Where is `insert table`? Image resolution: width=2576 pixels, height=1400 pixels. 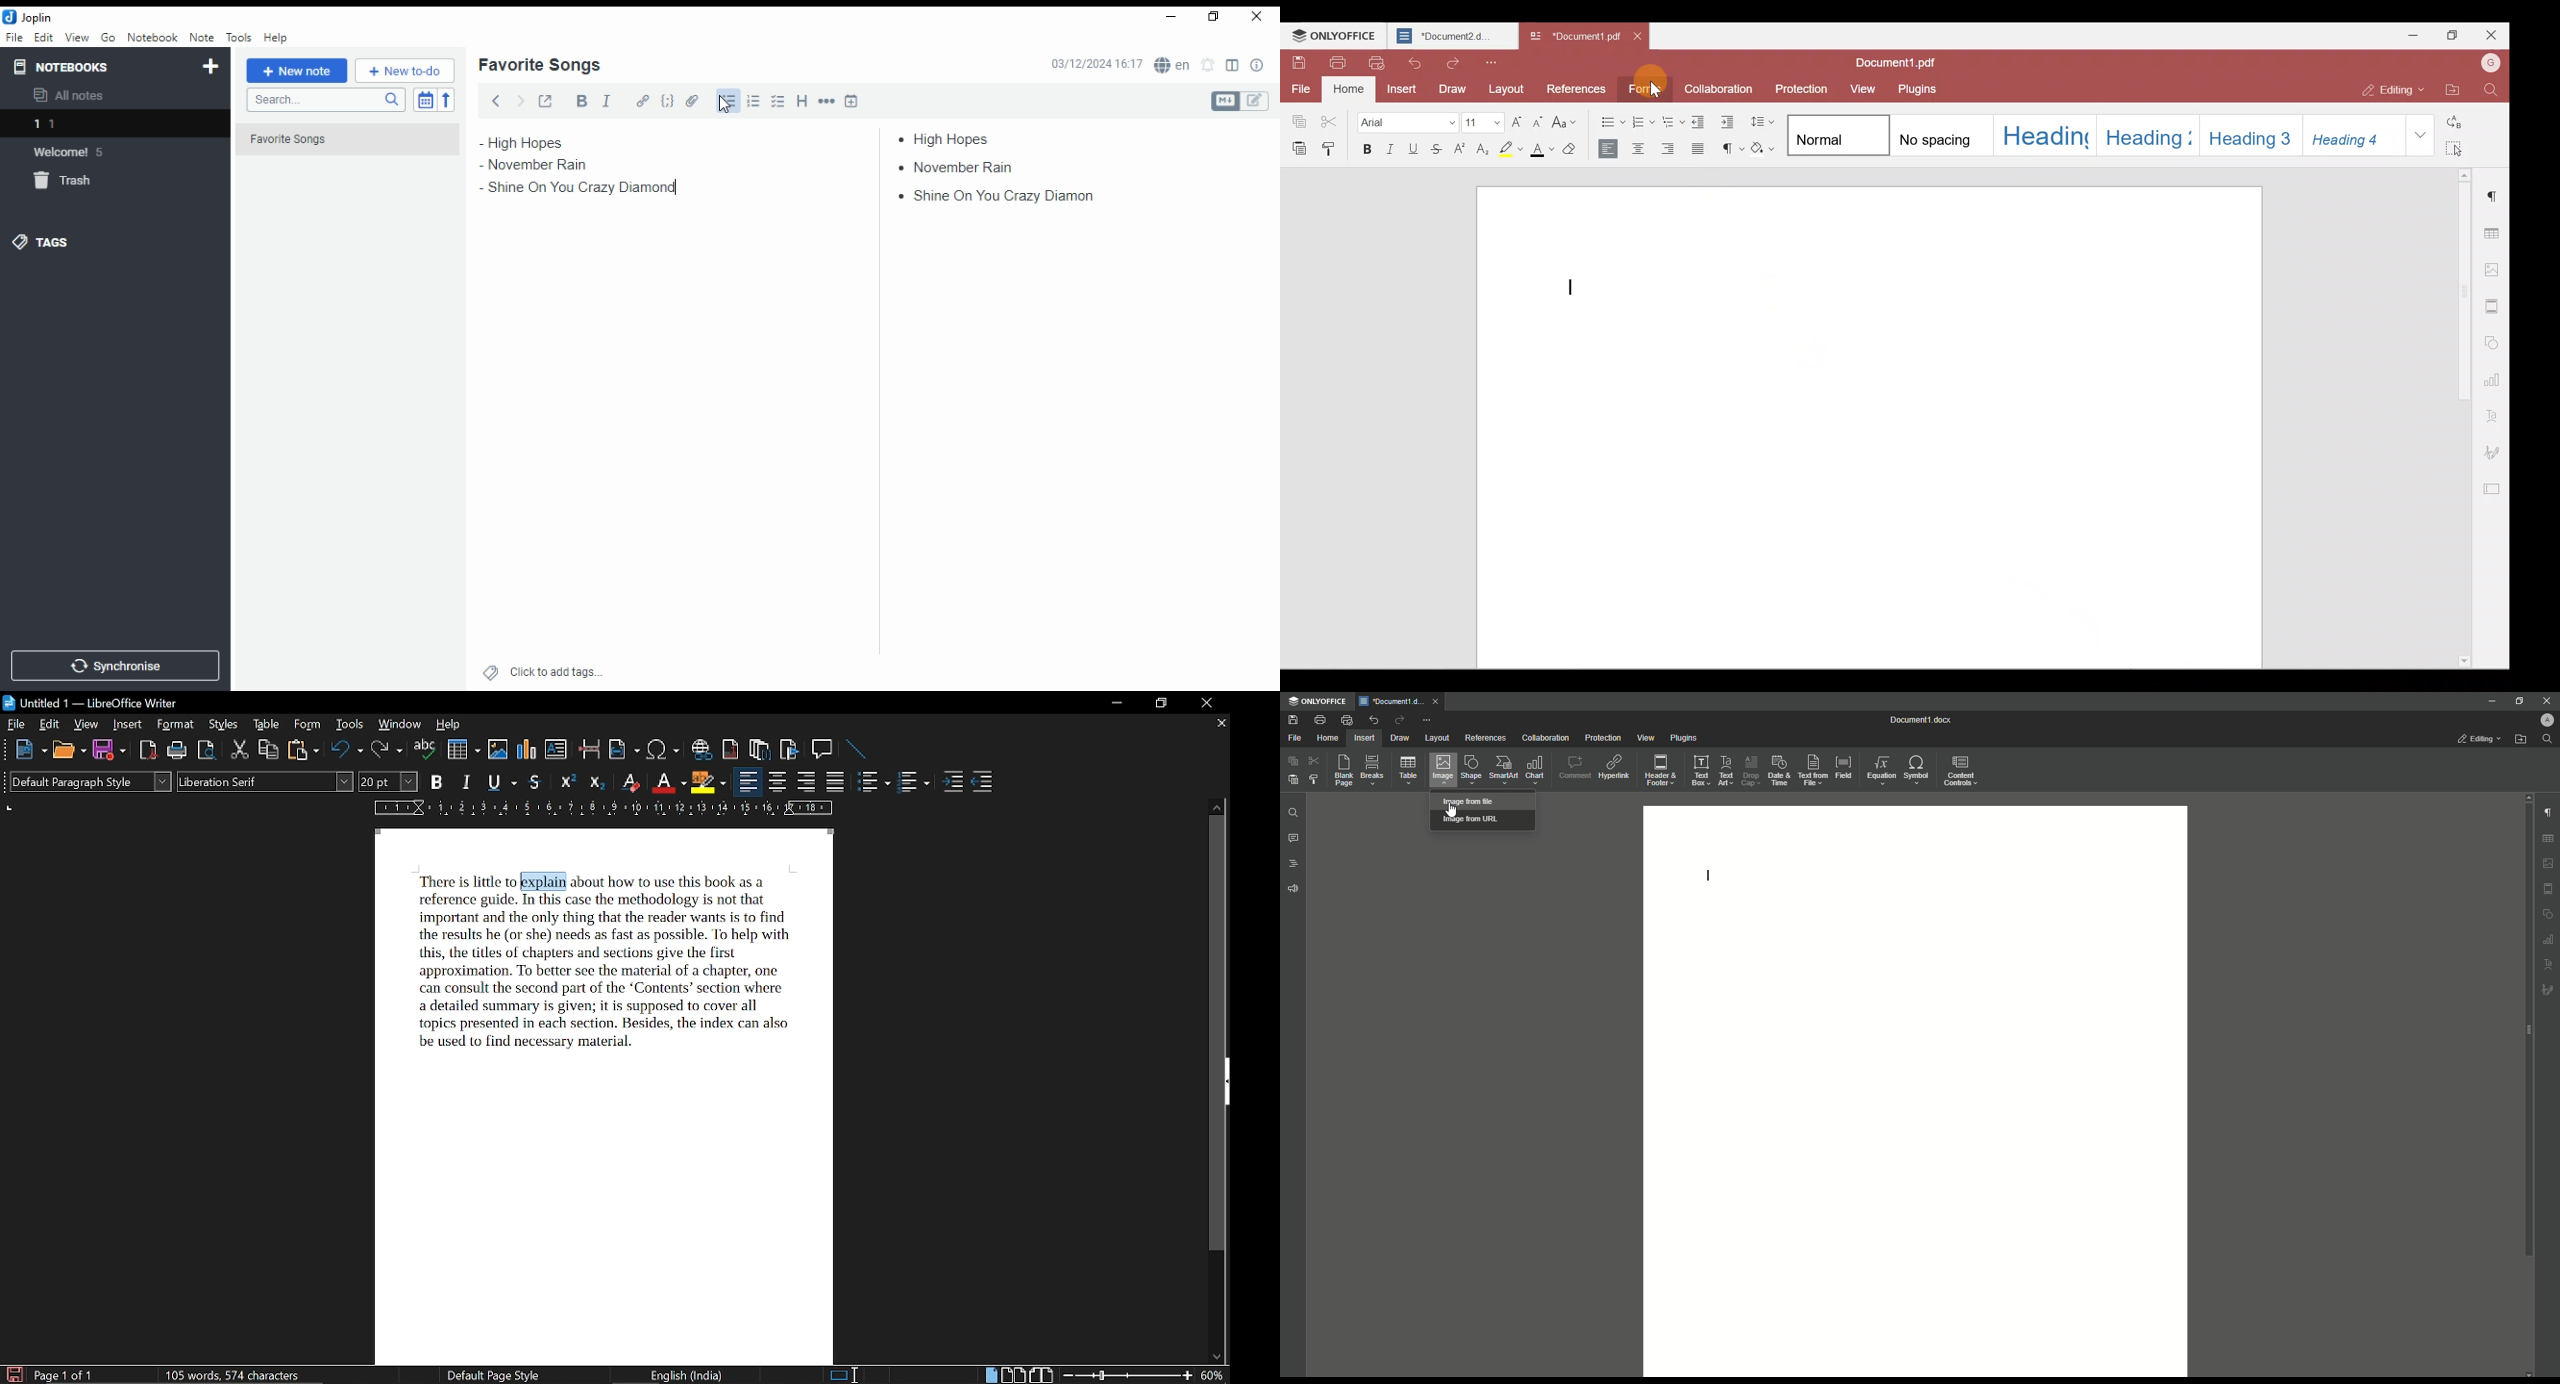 insert table is located at coordinates (463, 750).